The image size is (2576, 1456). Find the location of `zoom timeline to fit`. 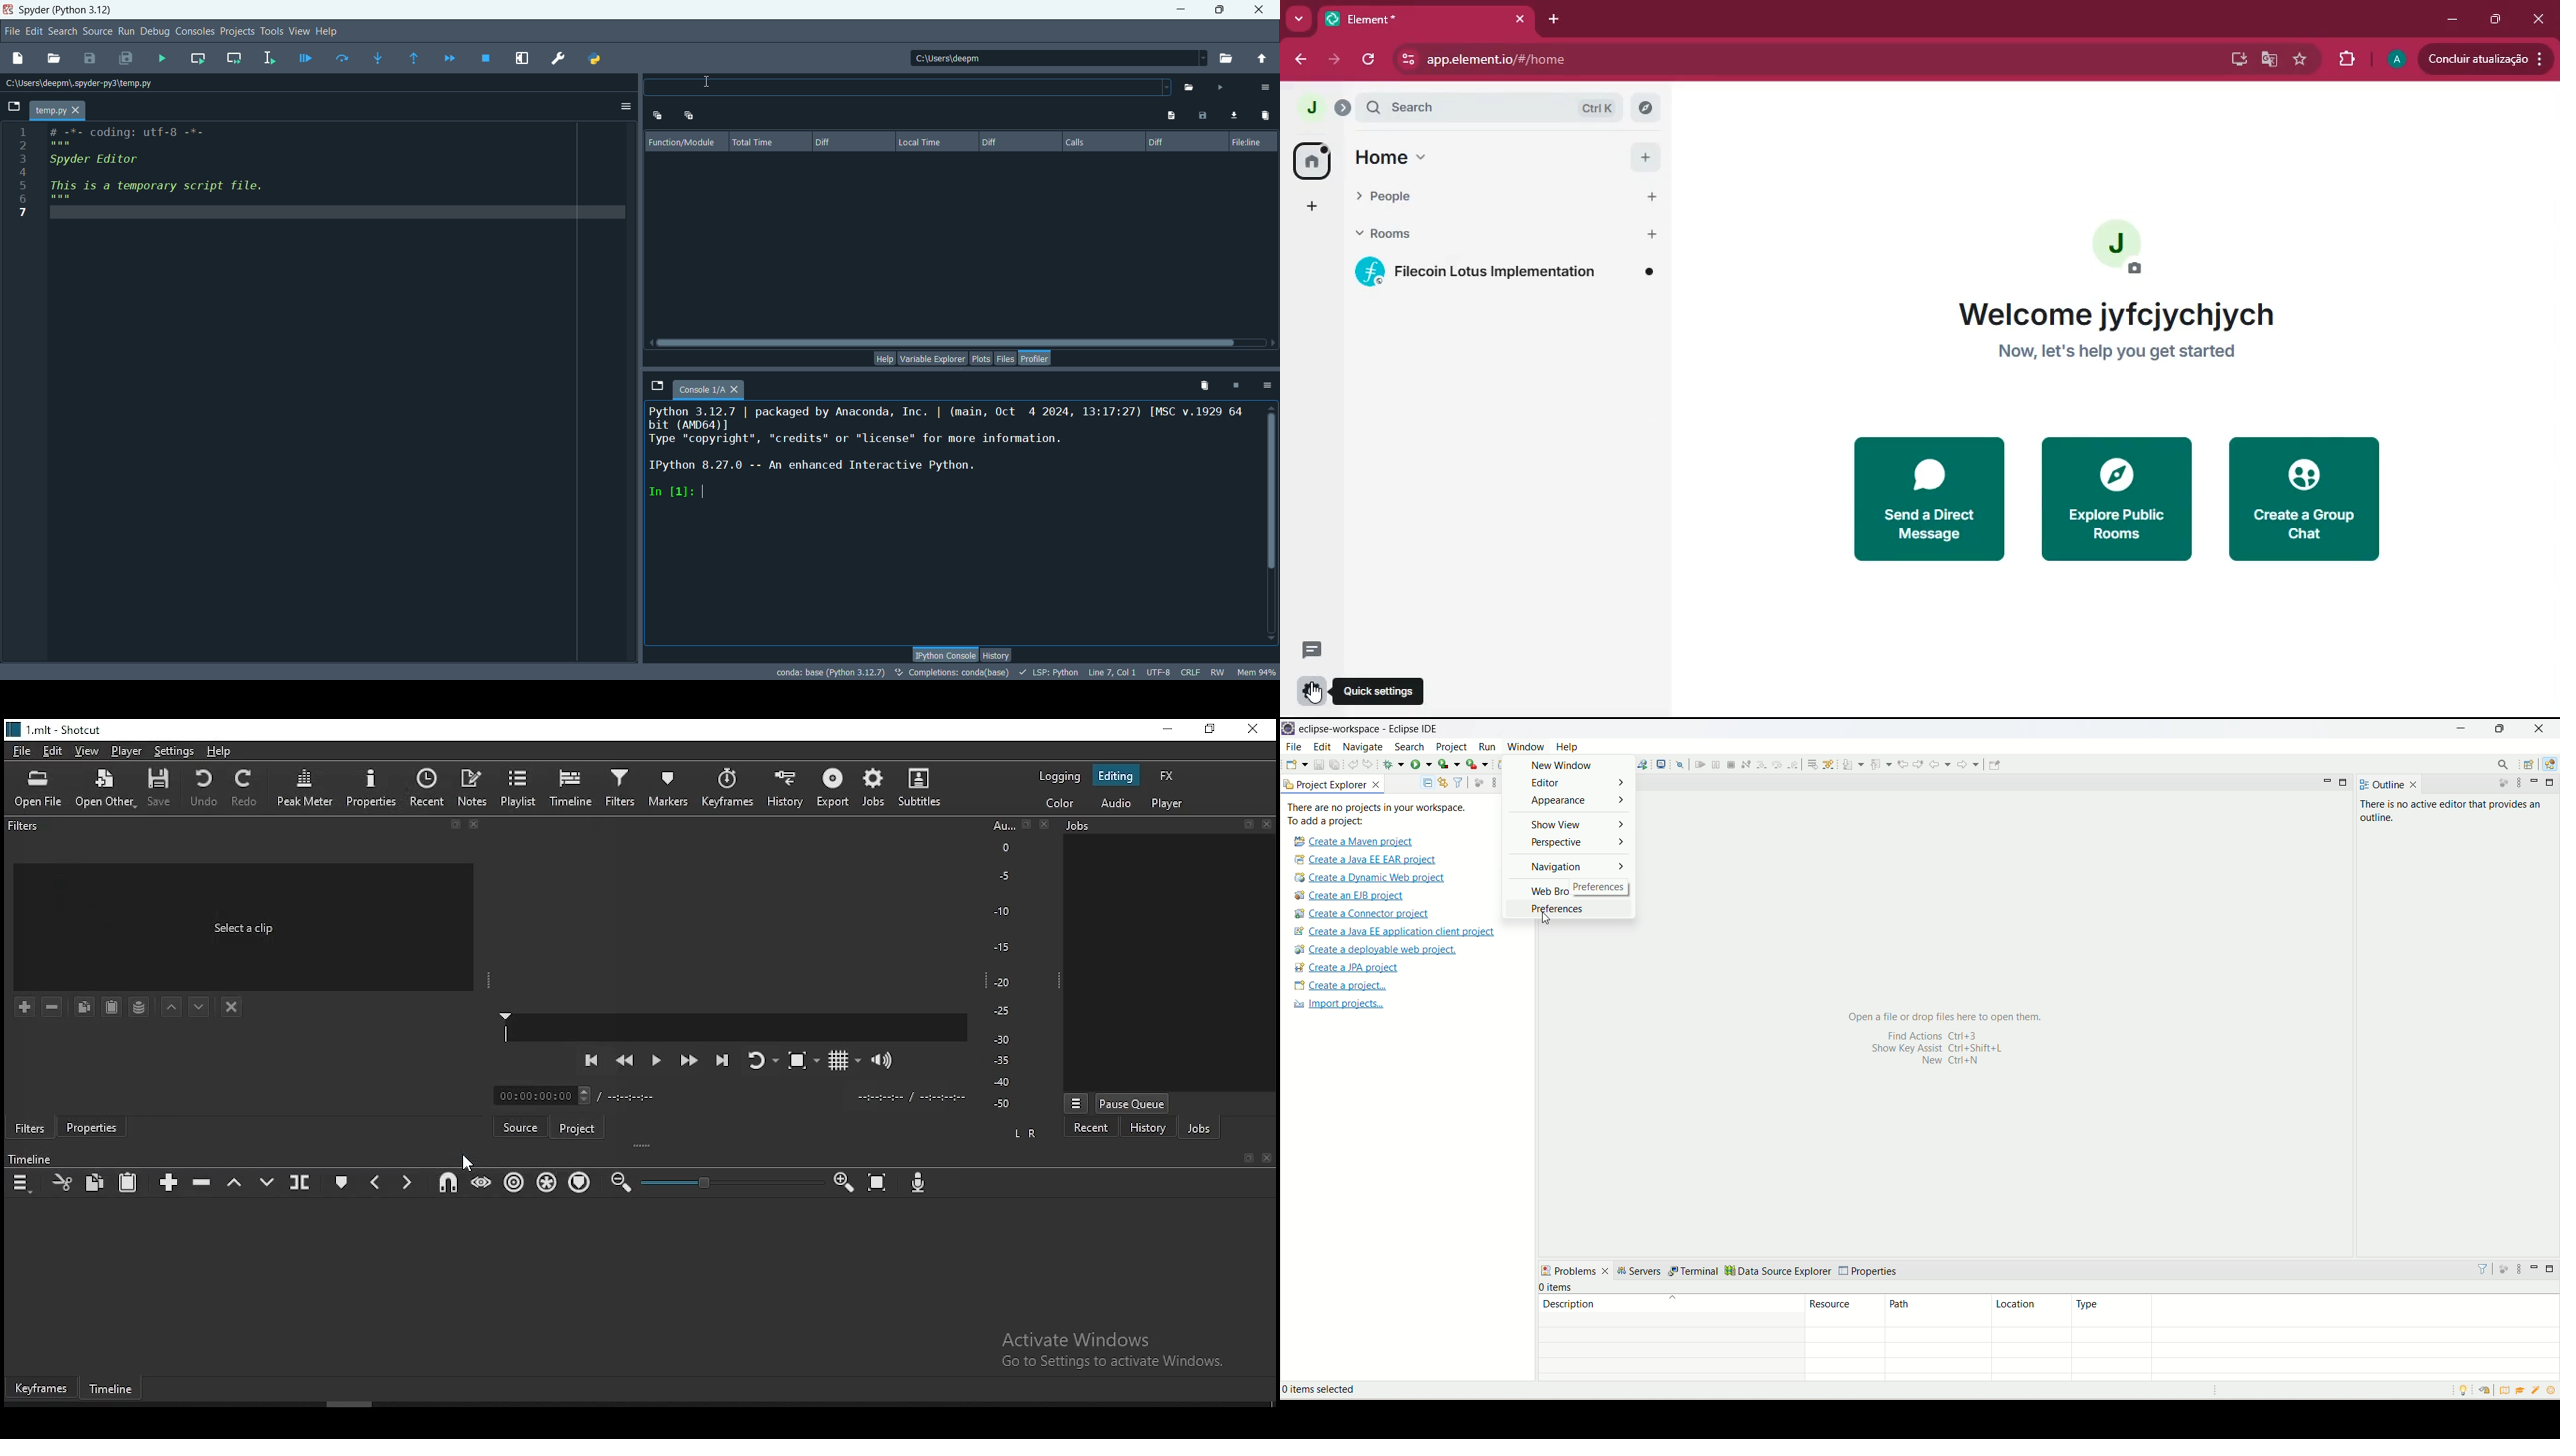

zoom timeline to fit is located at coordinates (879, 1182).